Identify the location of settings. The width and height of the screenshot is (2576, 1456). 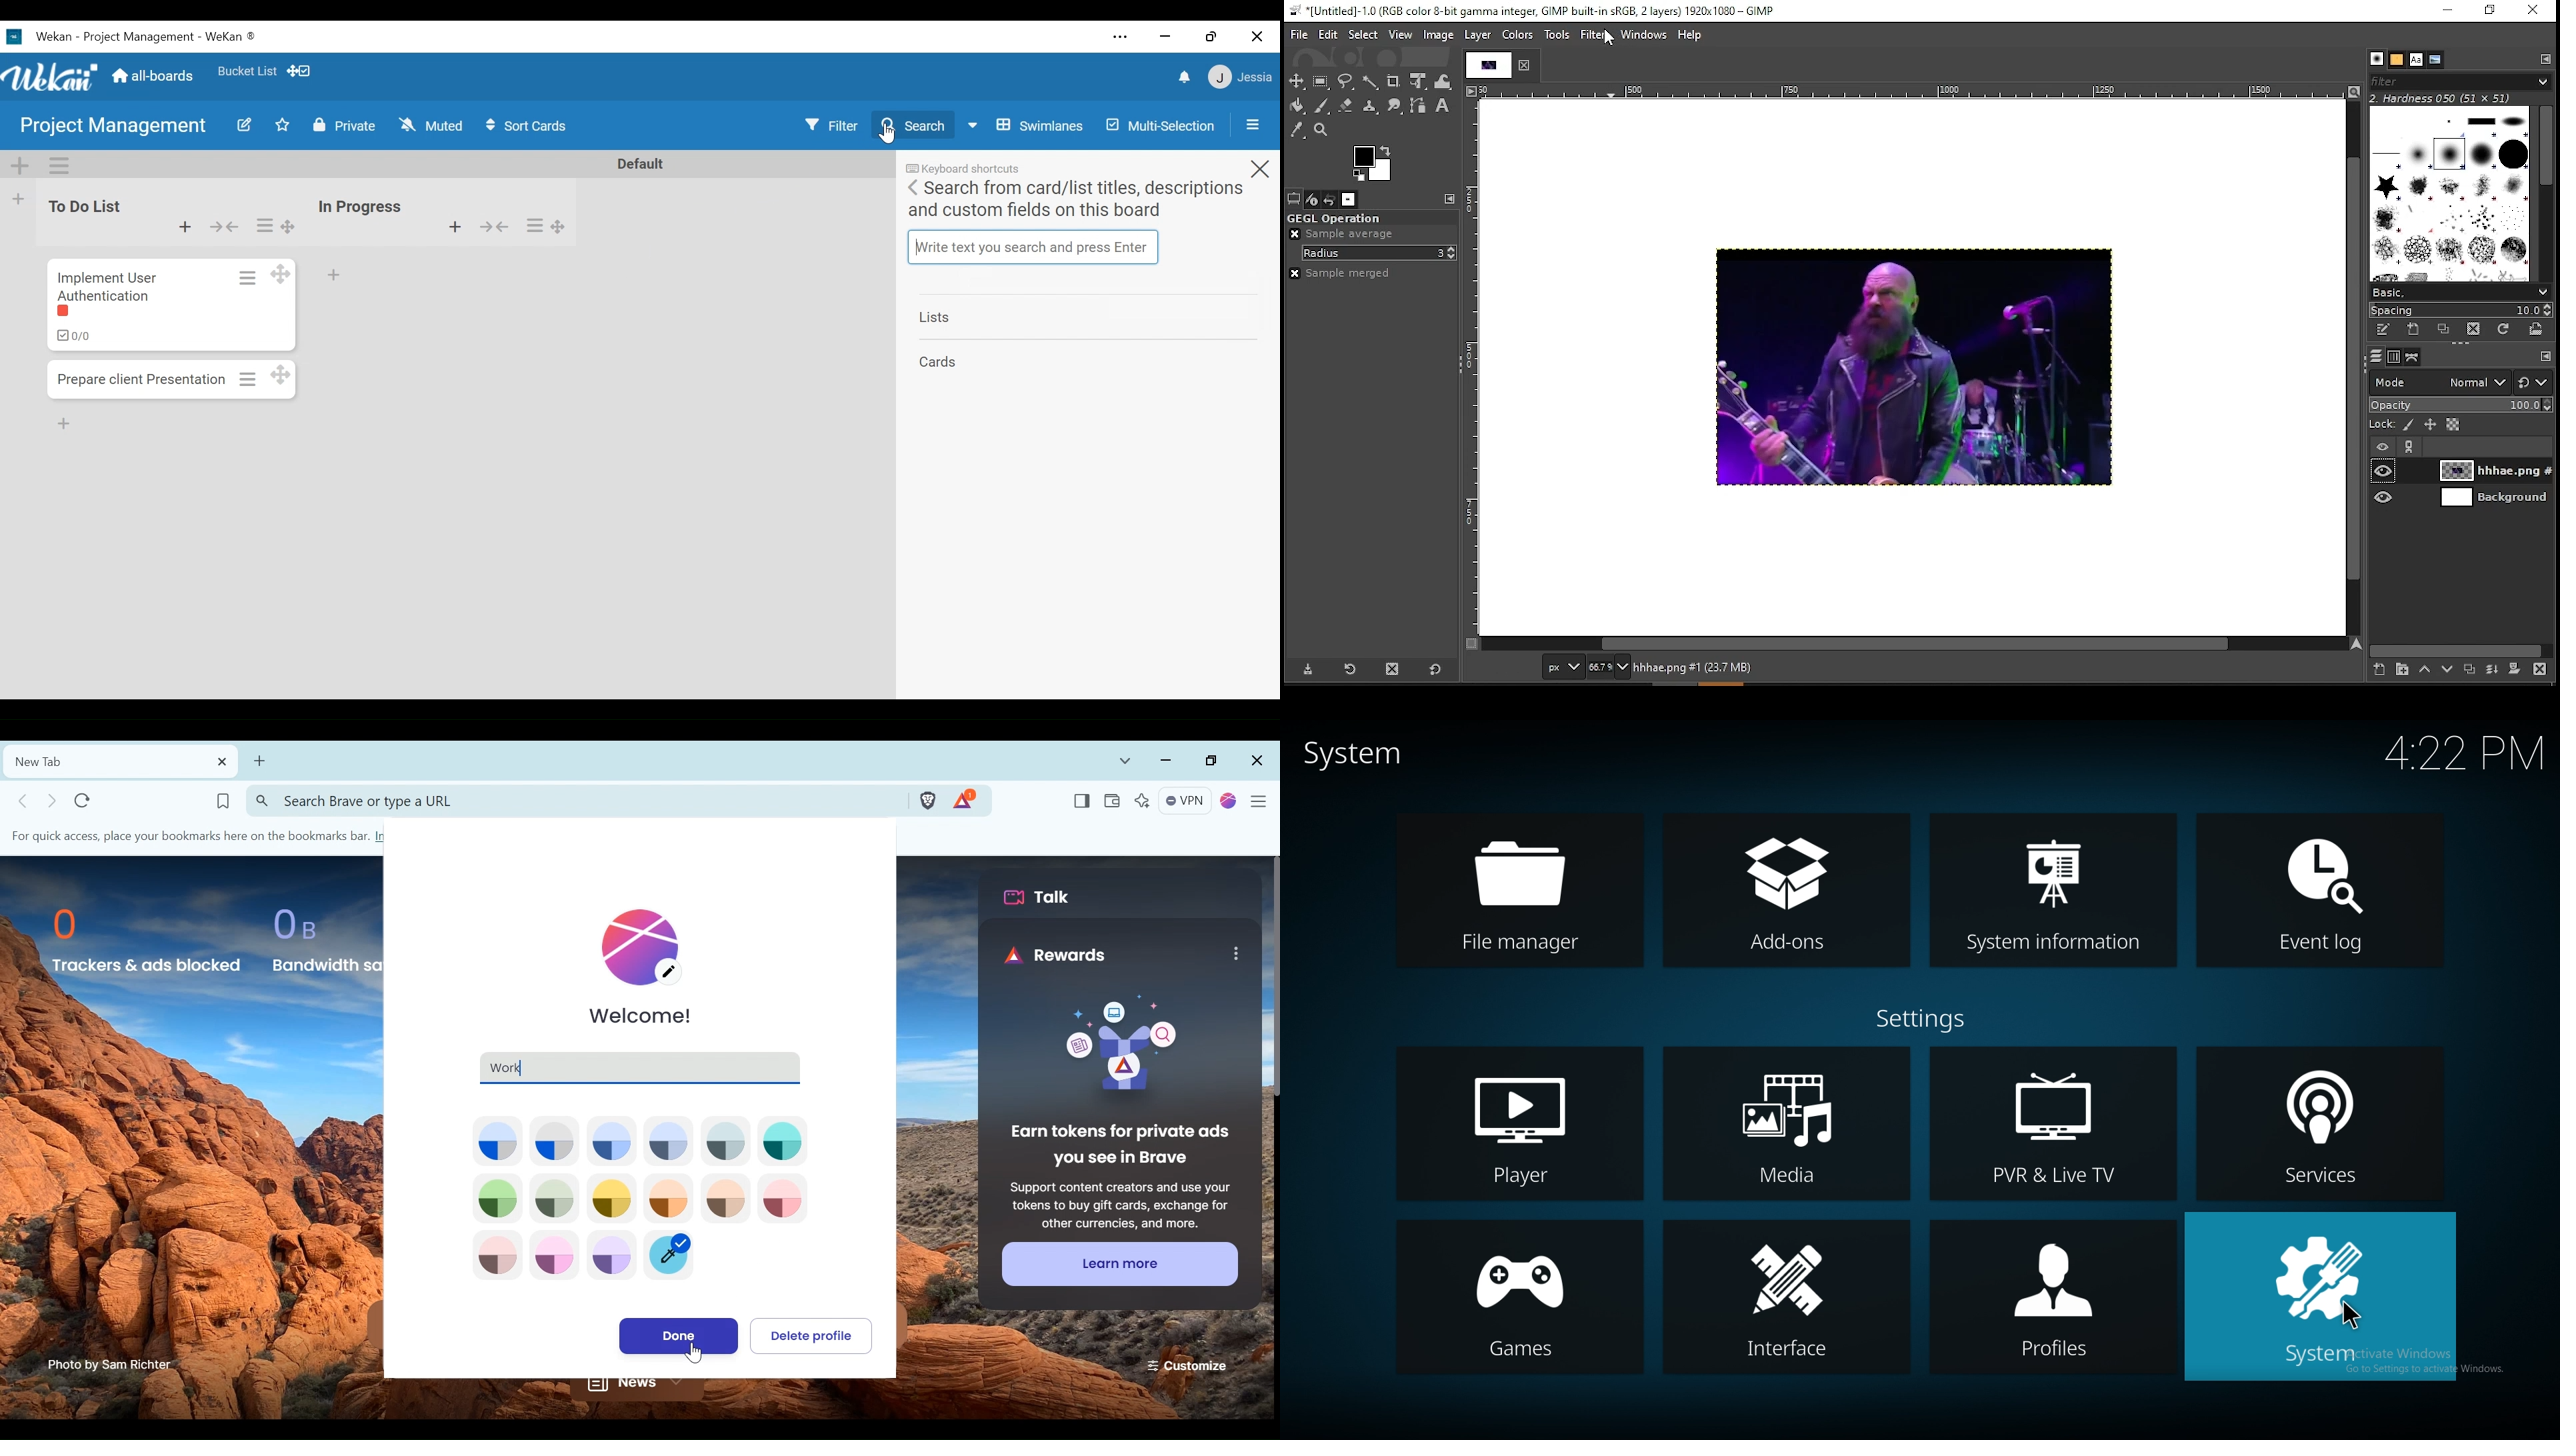
(1922, 1016).